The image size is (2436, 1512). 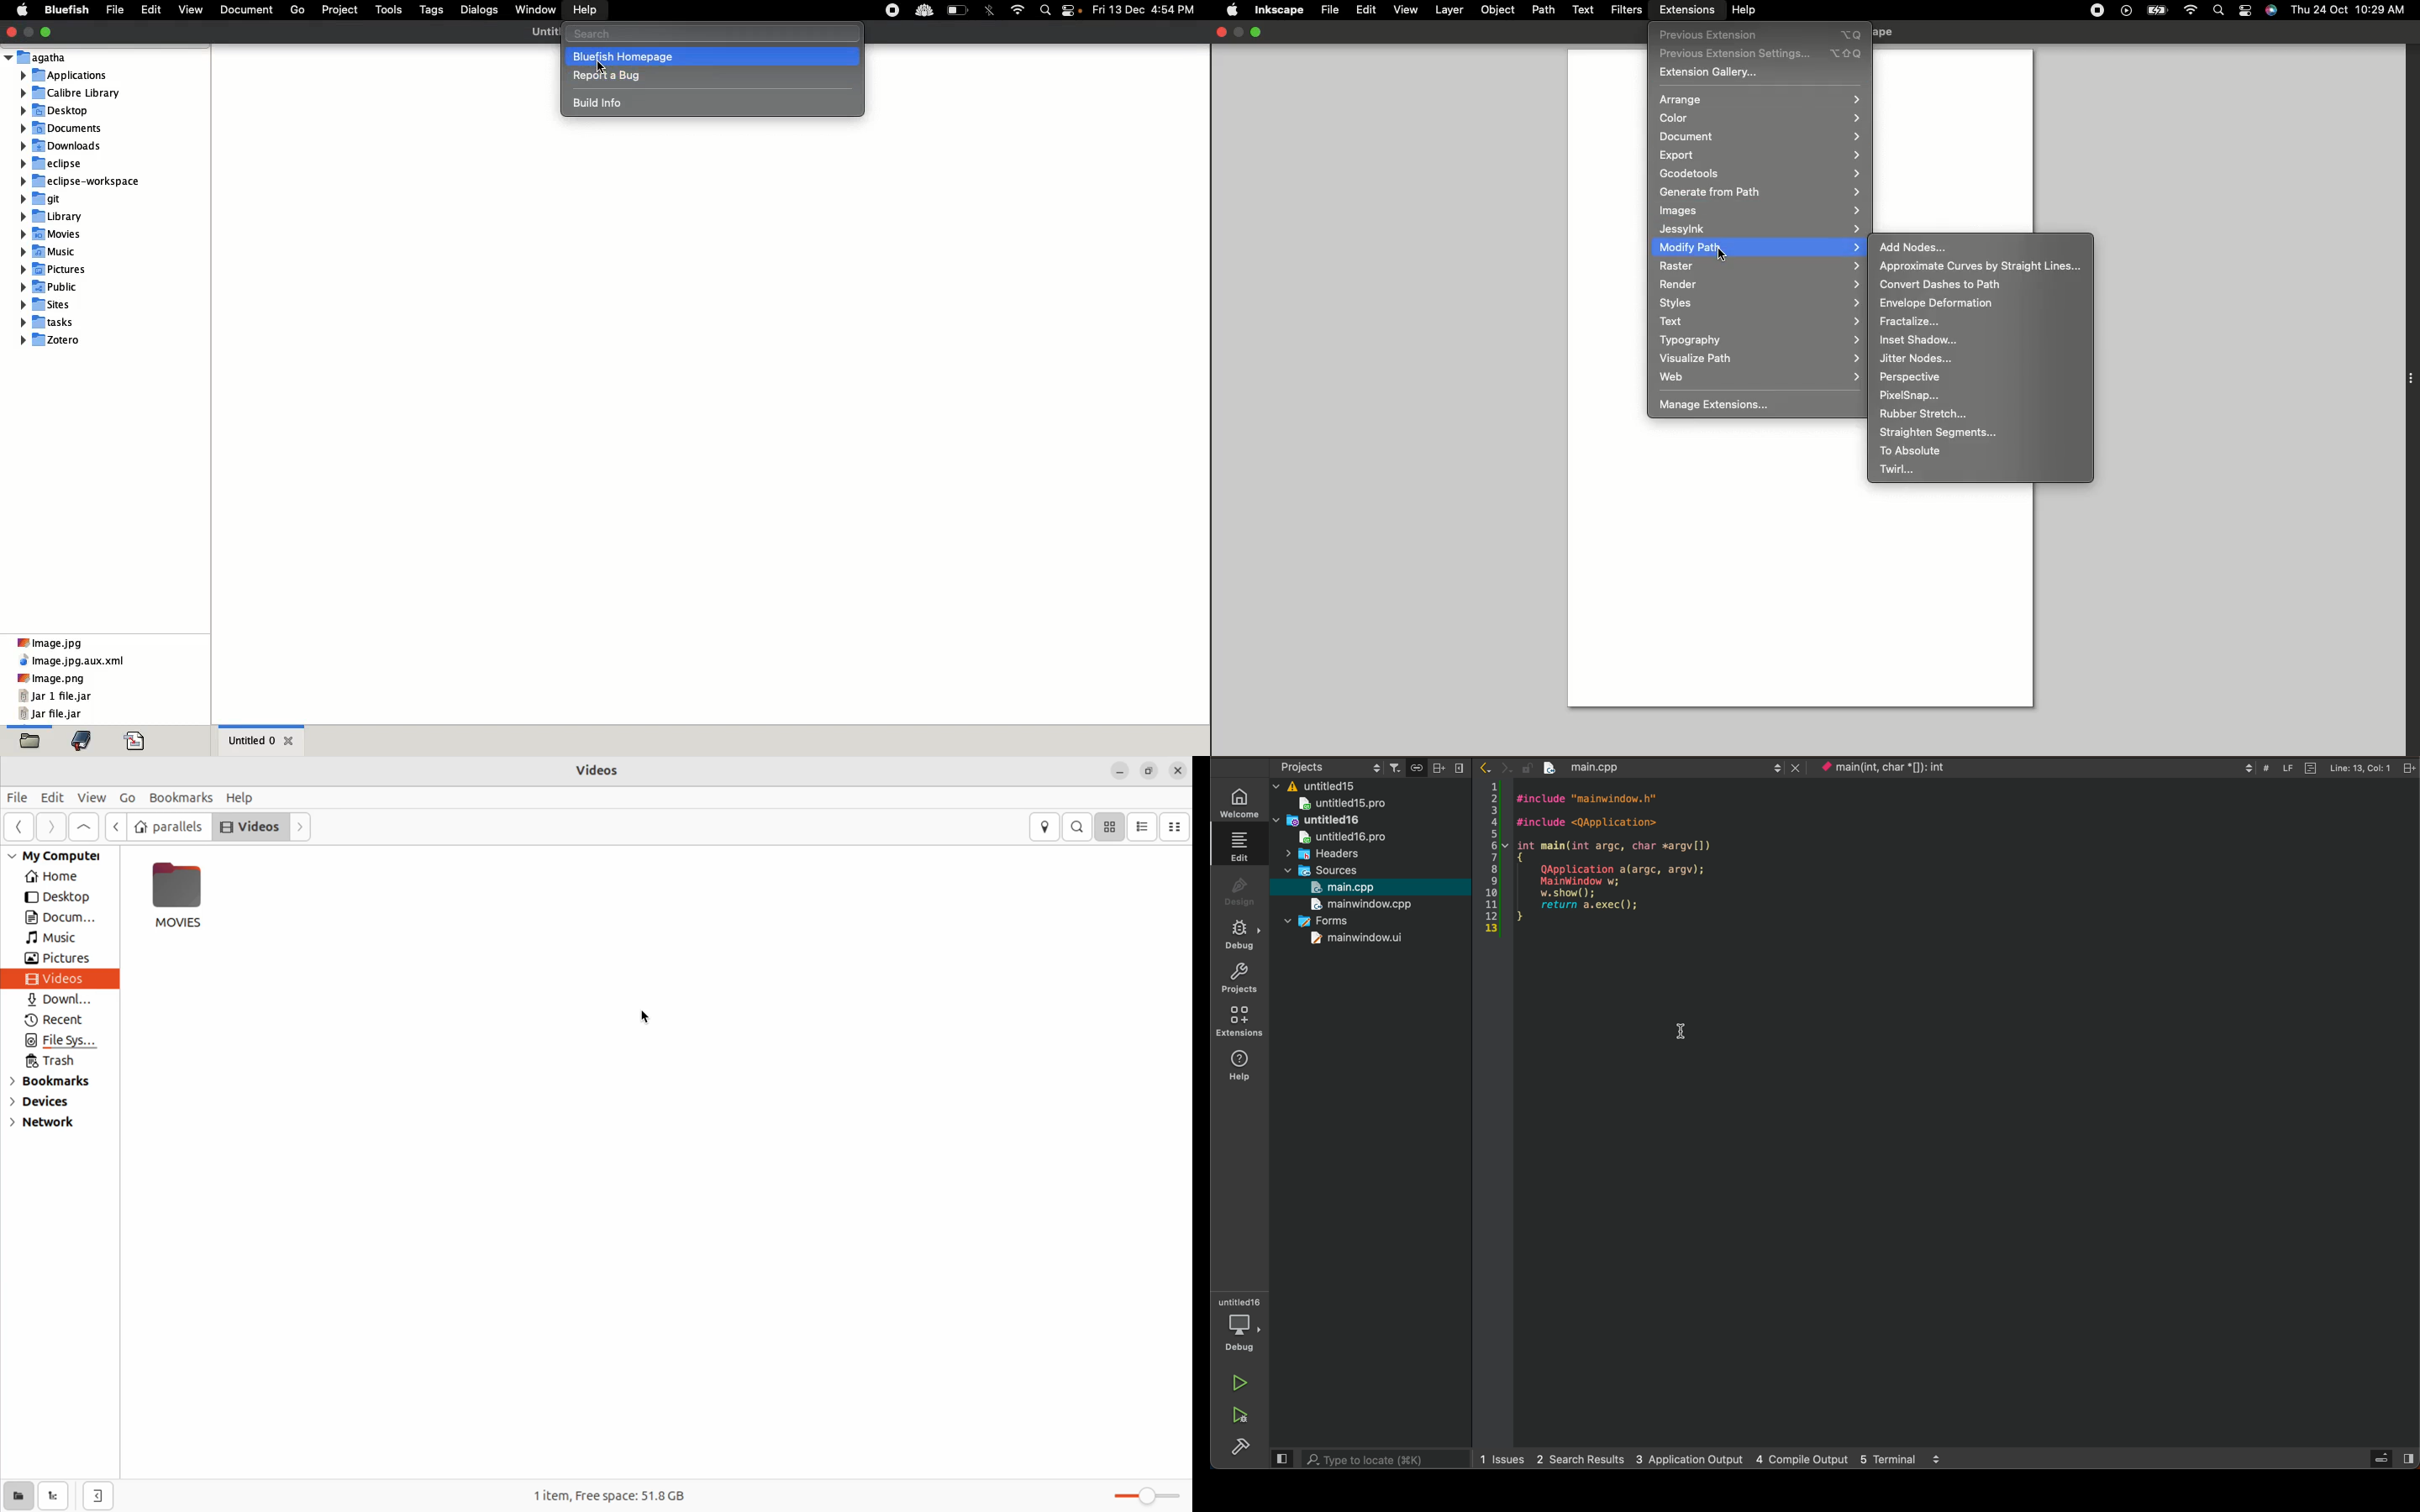 I want to click on save, so click(x=1417, y=766).